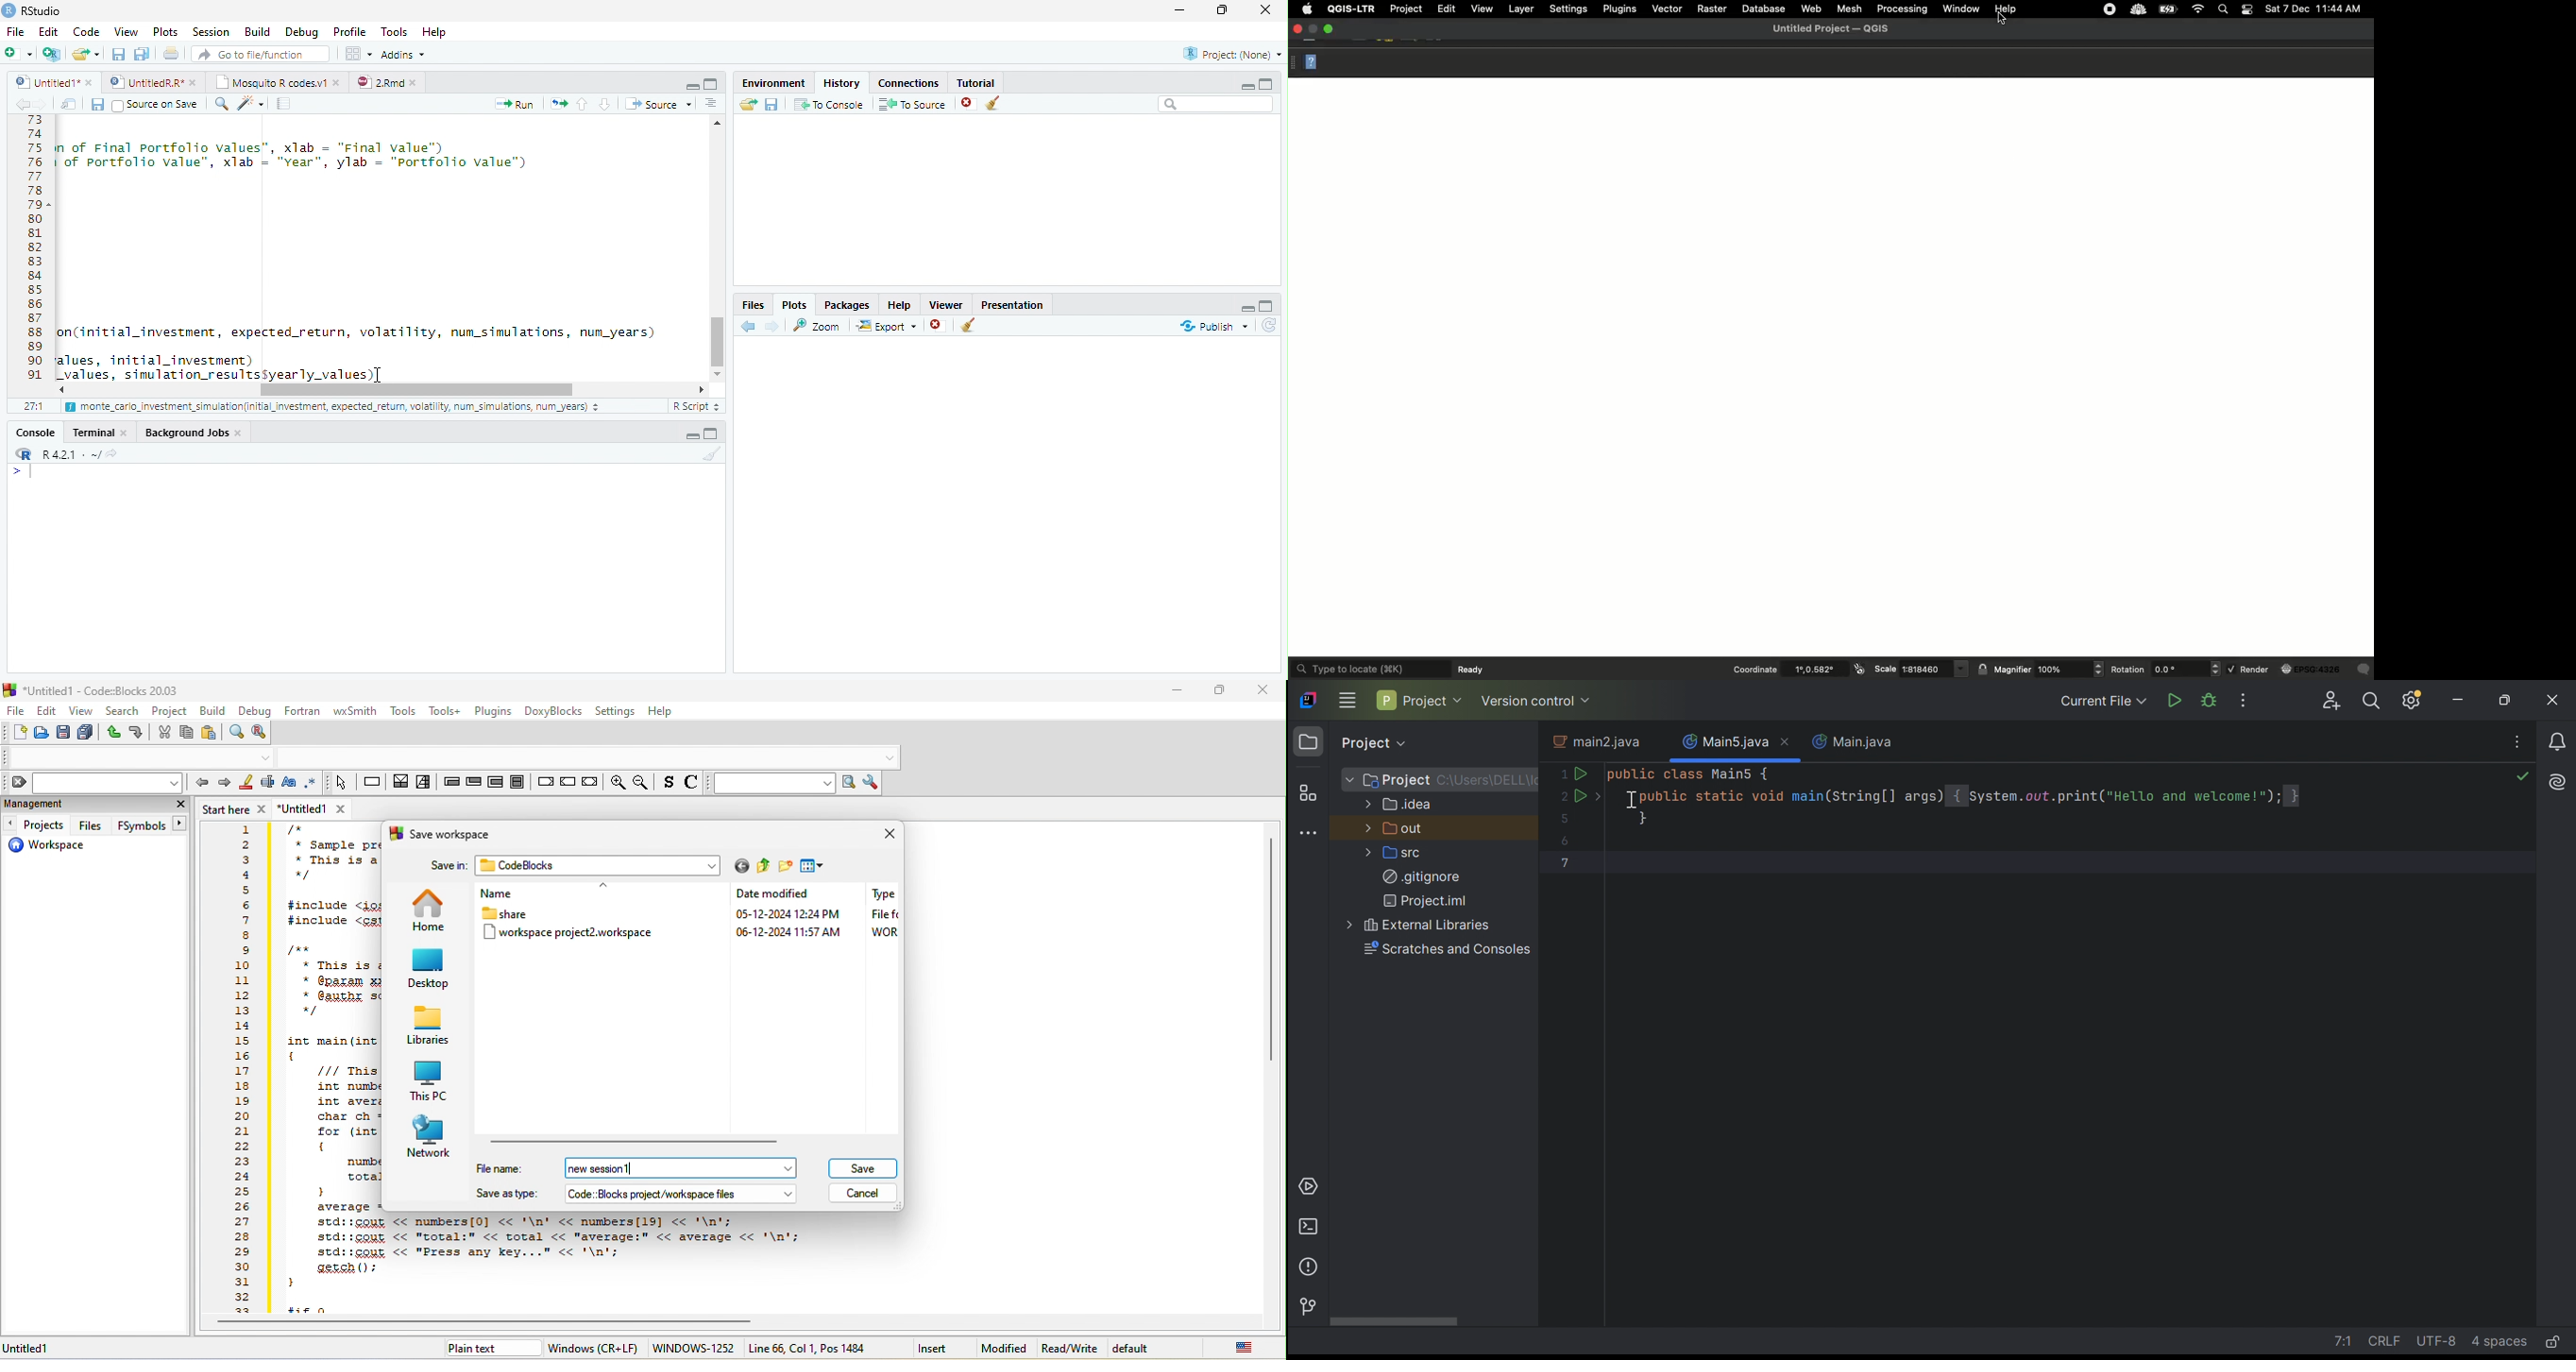  Describe the element at coordinates (557, 104) in the screenshot. I see `Re-run the previous code region` at that location.